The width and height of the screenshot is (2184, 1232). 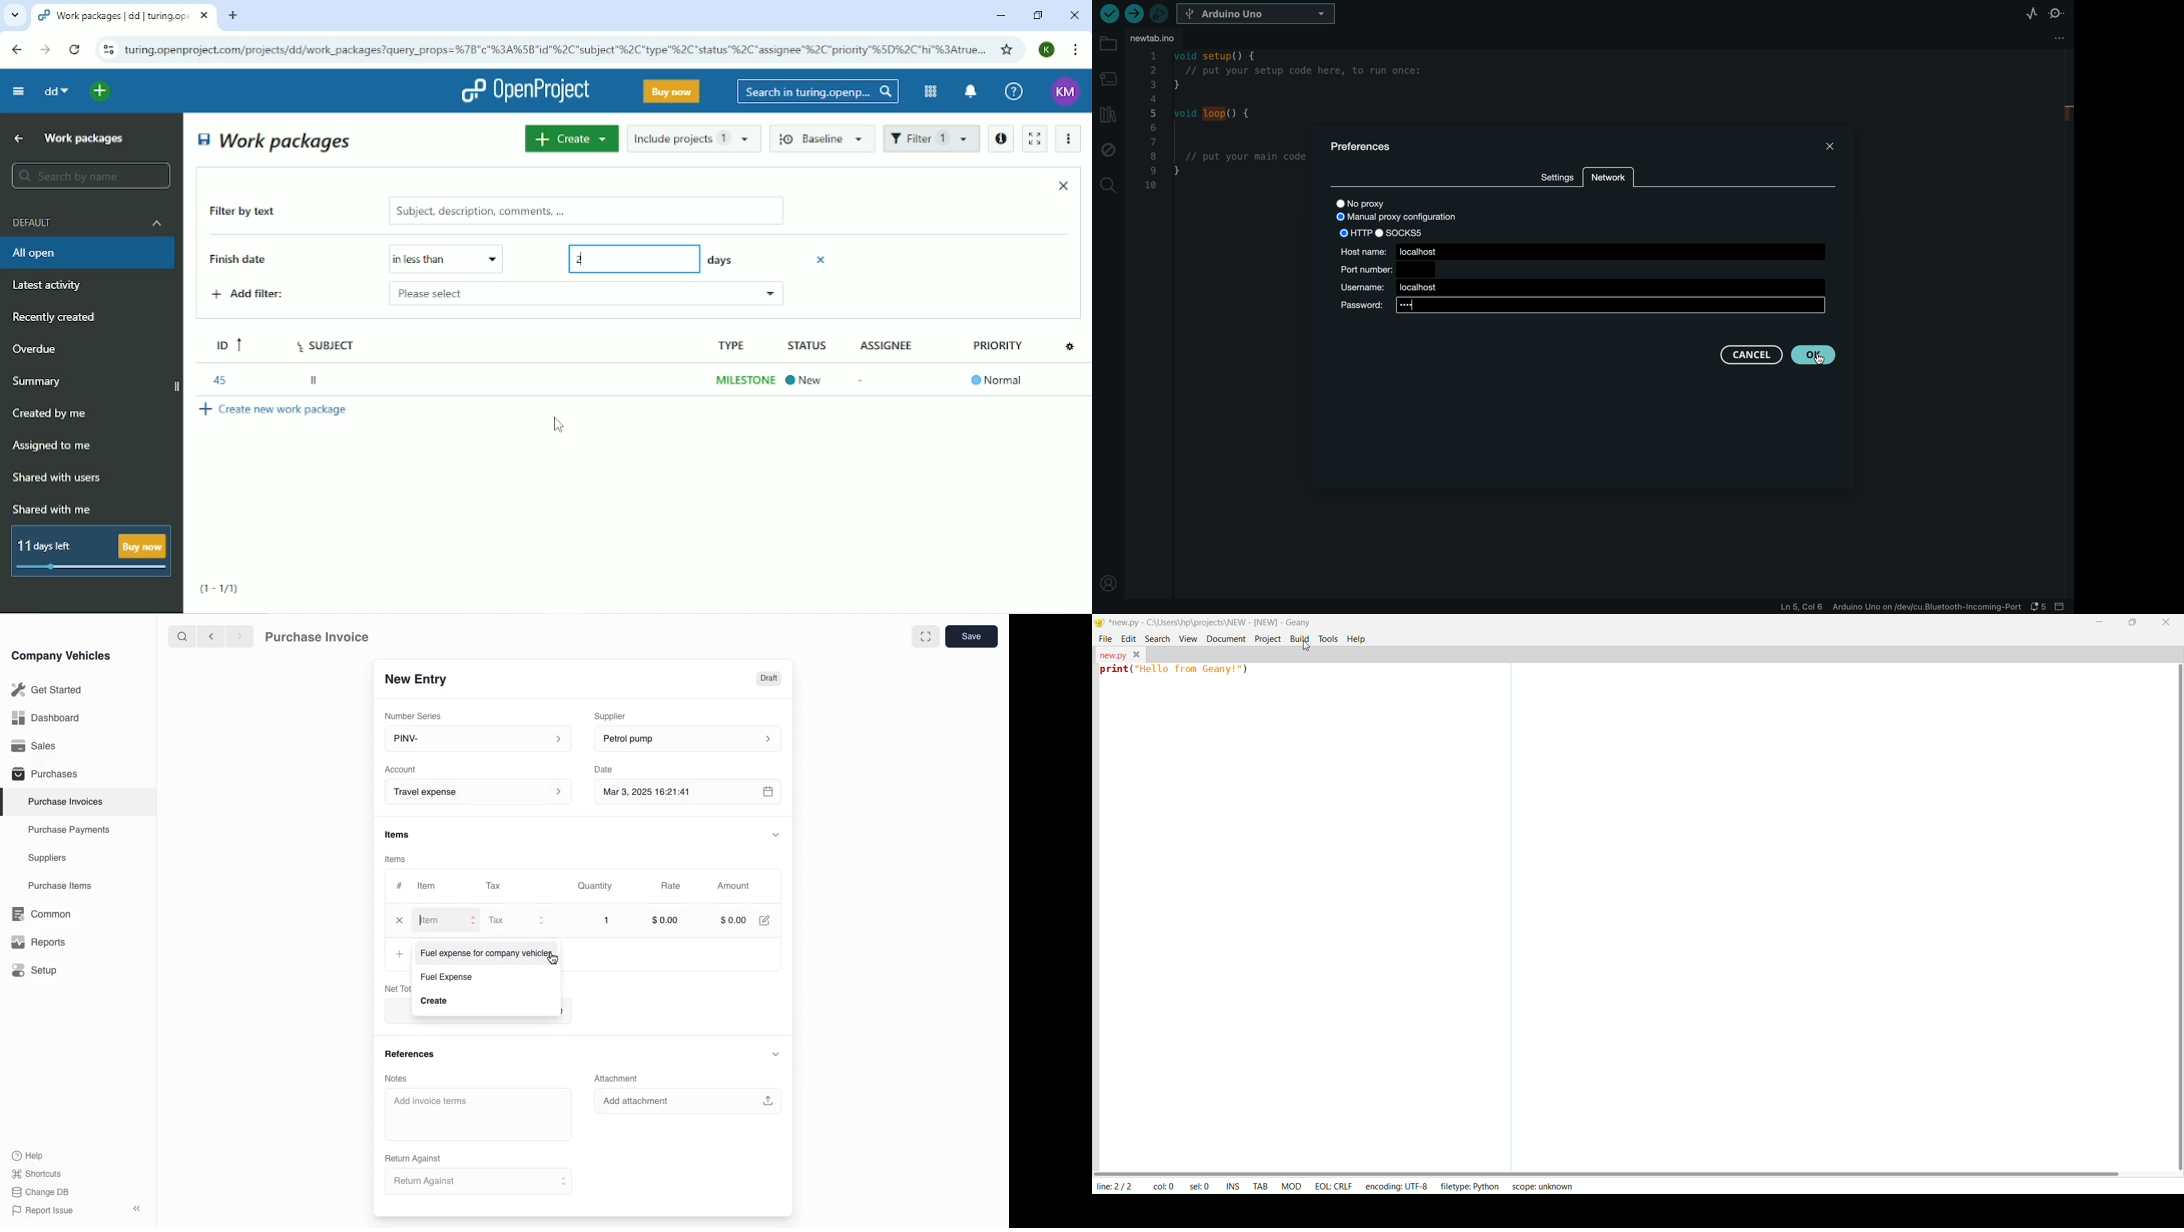 What do you see at coordinates (768, 297) in the screenshot?
I see `cdrop down menu` at bounding box center [768, 297].